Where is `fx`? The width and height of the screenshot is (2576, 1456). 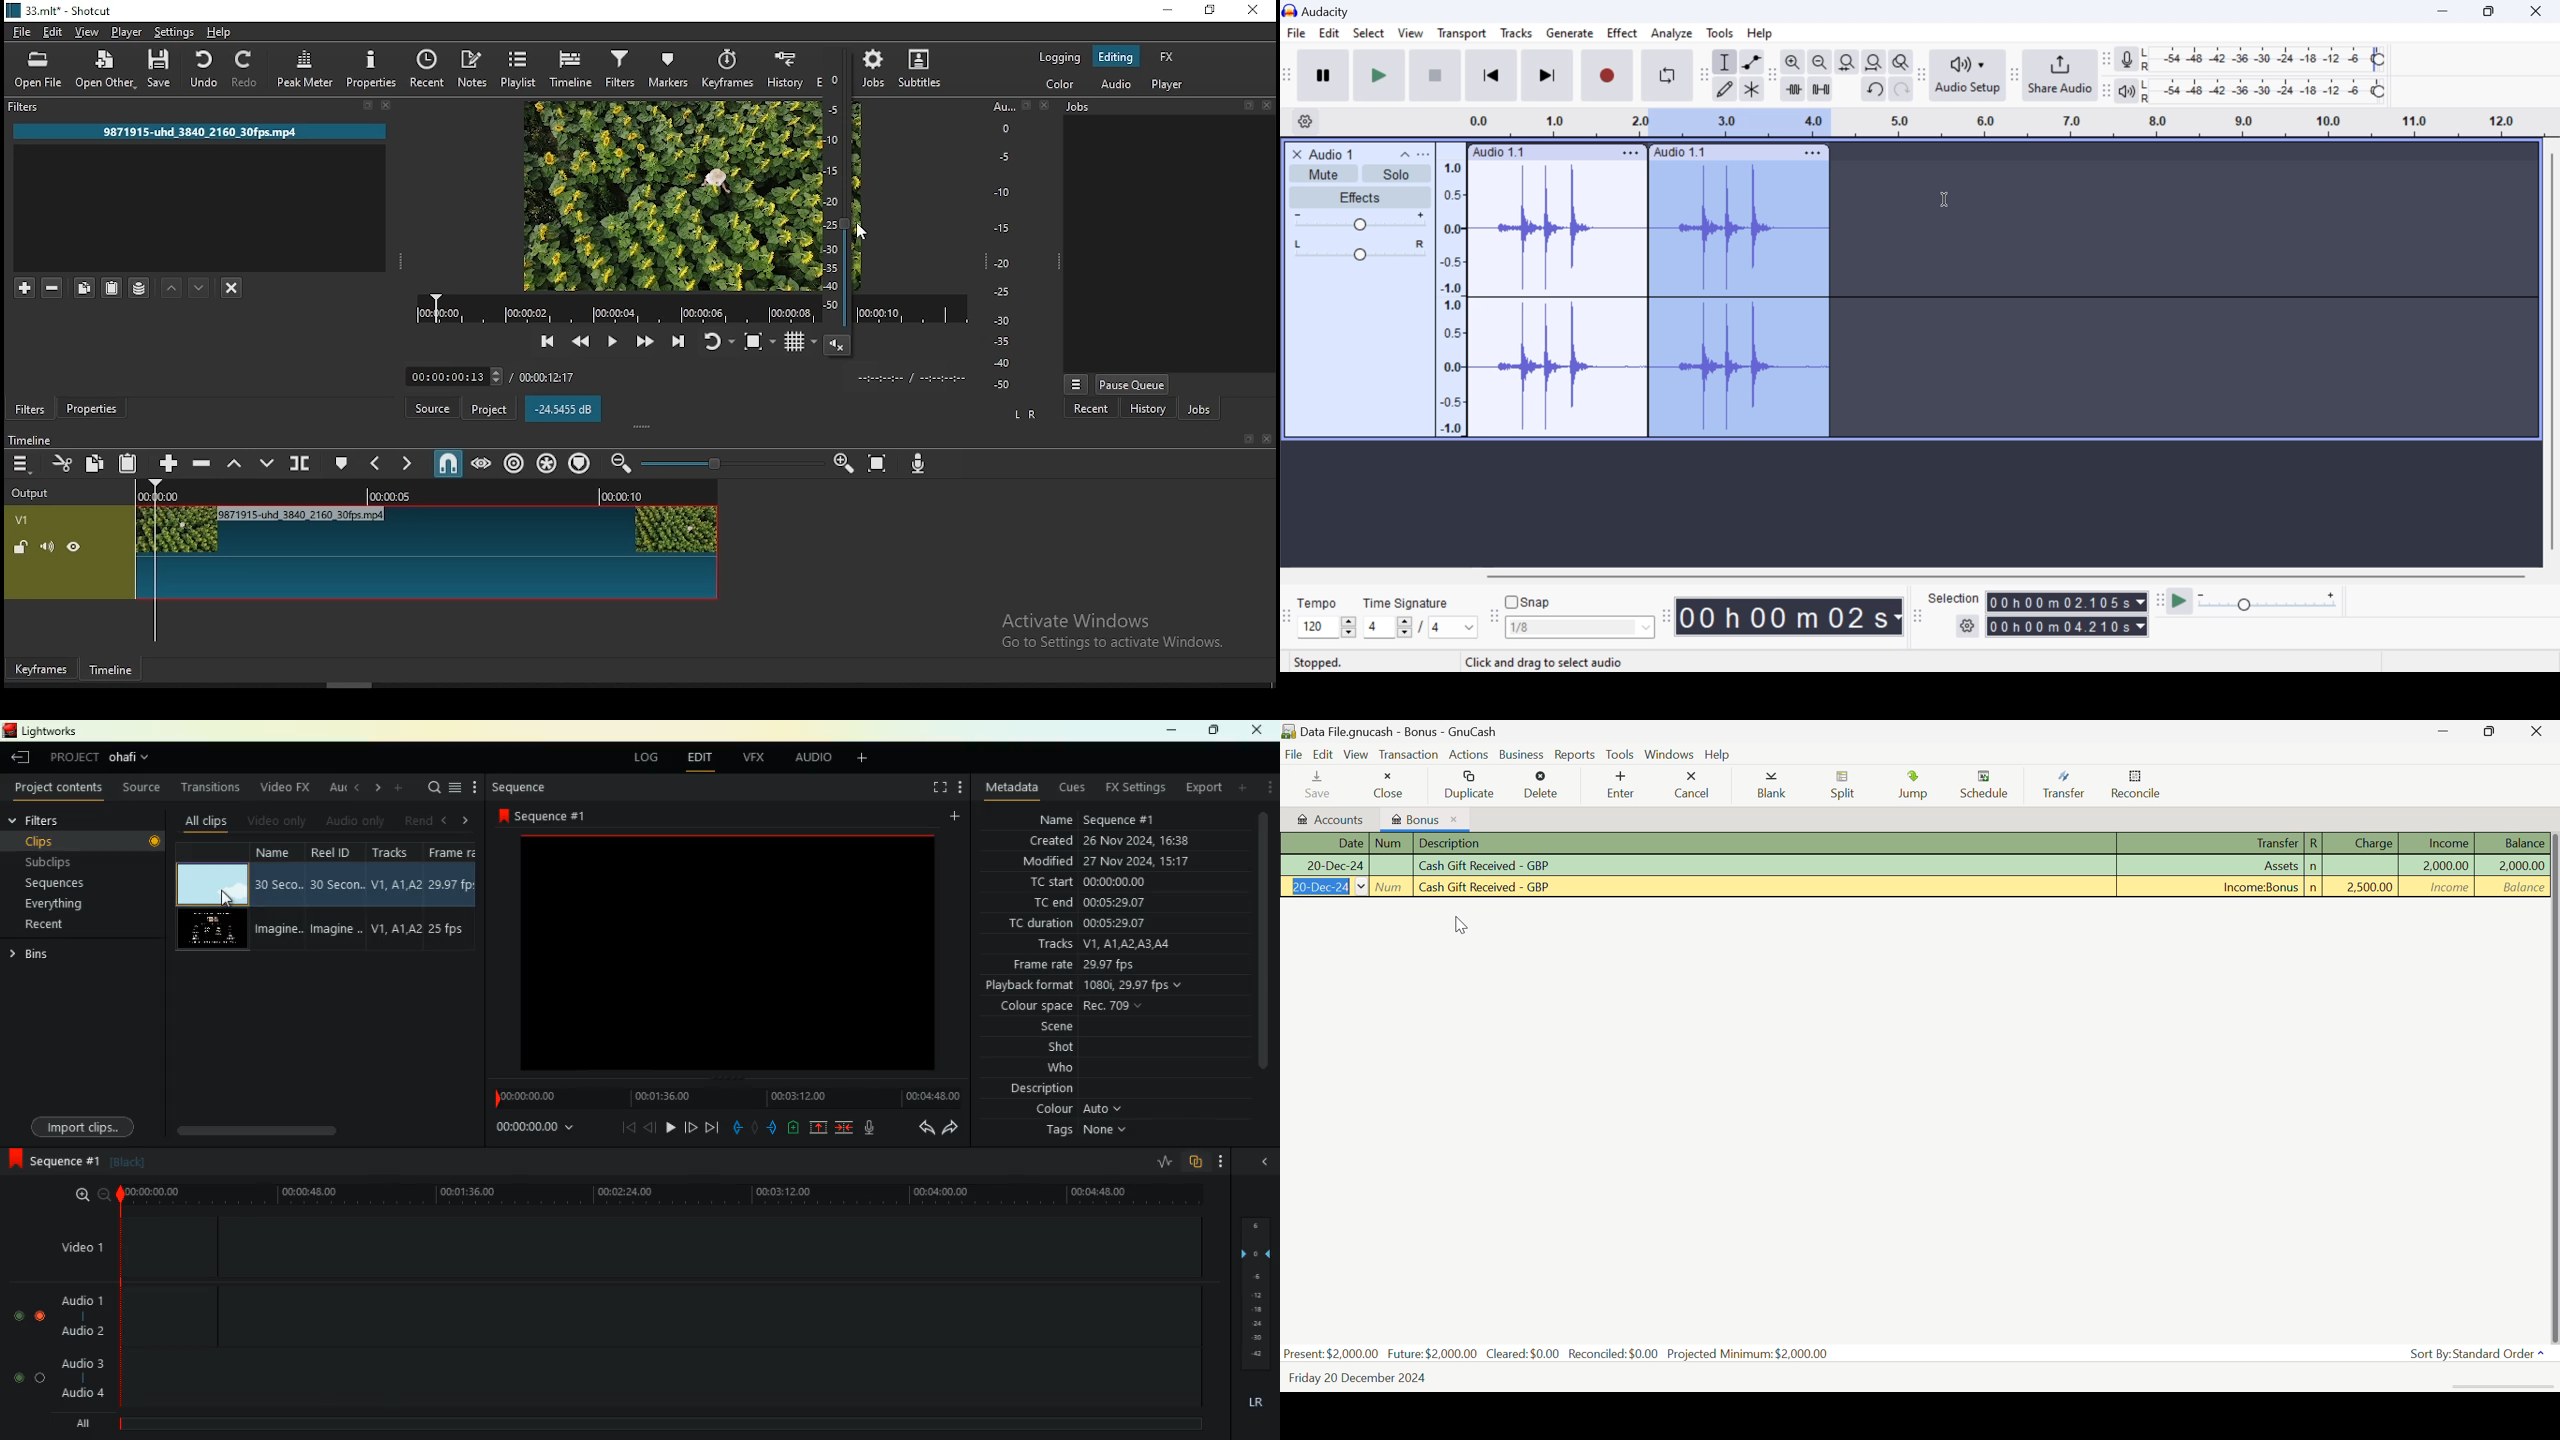
fx is located at coordinates (1168, 58).